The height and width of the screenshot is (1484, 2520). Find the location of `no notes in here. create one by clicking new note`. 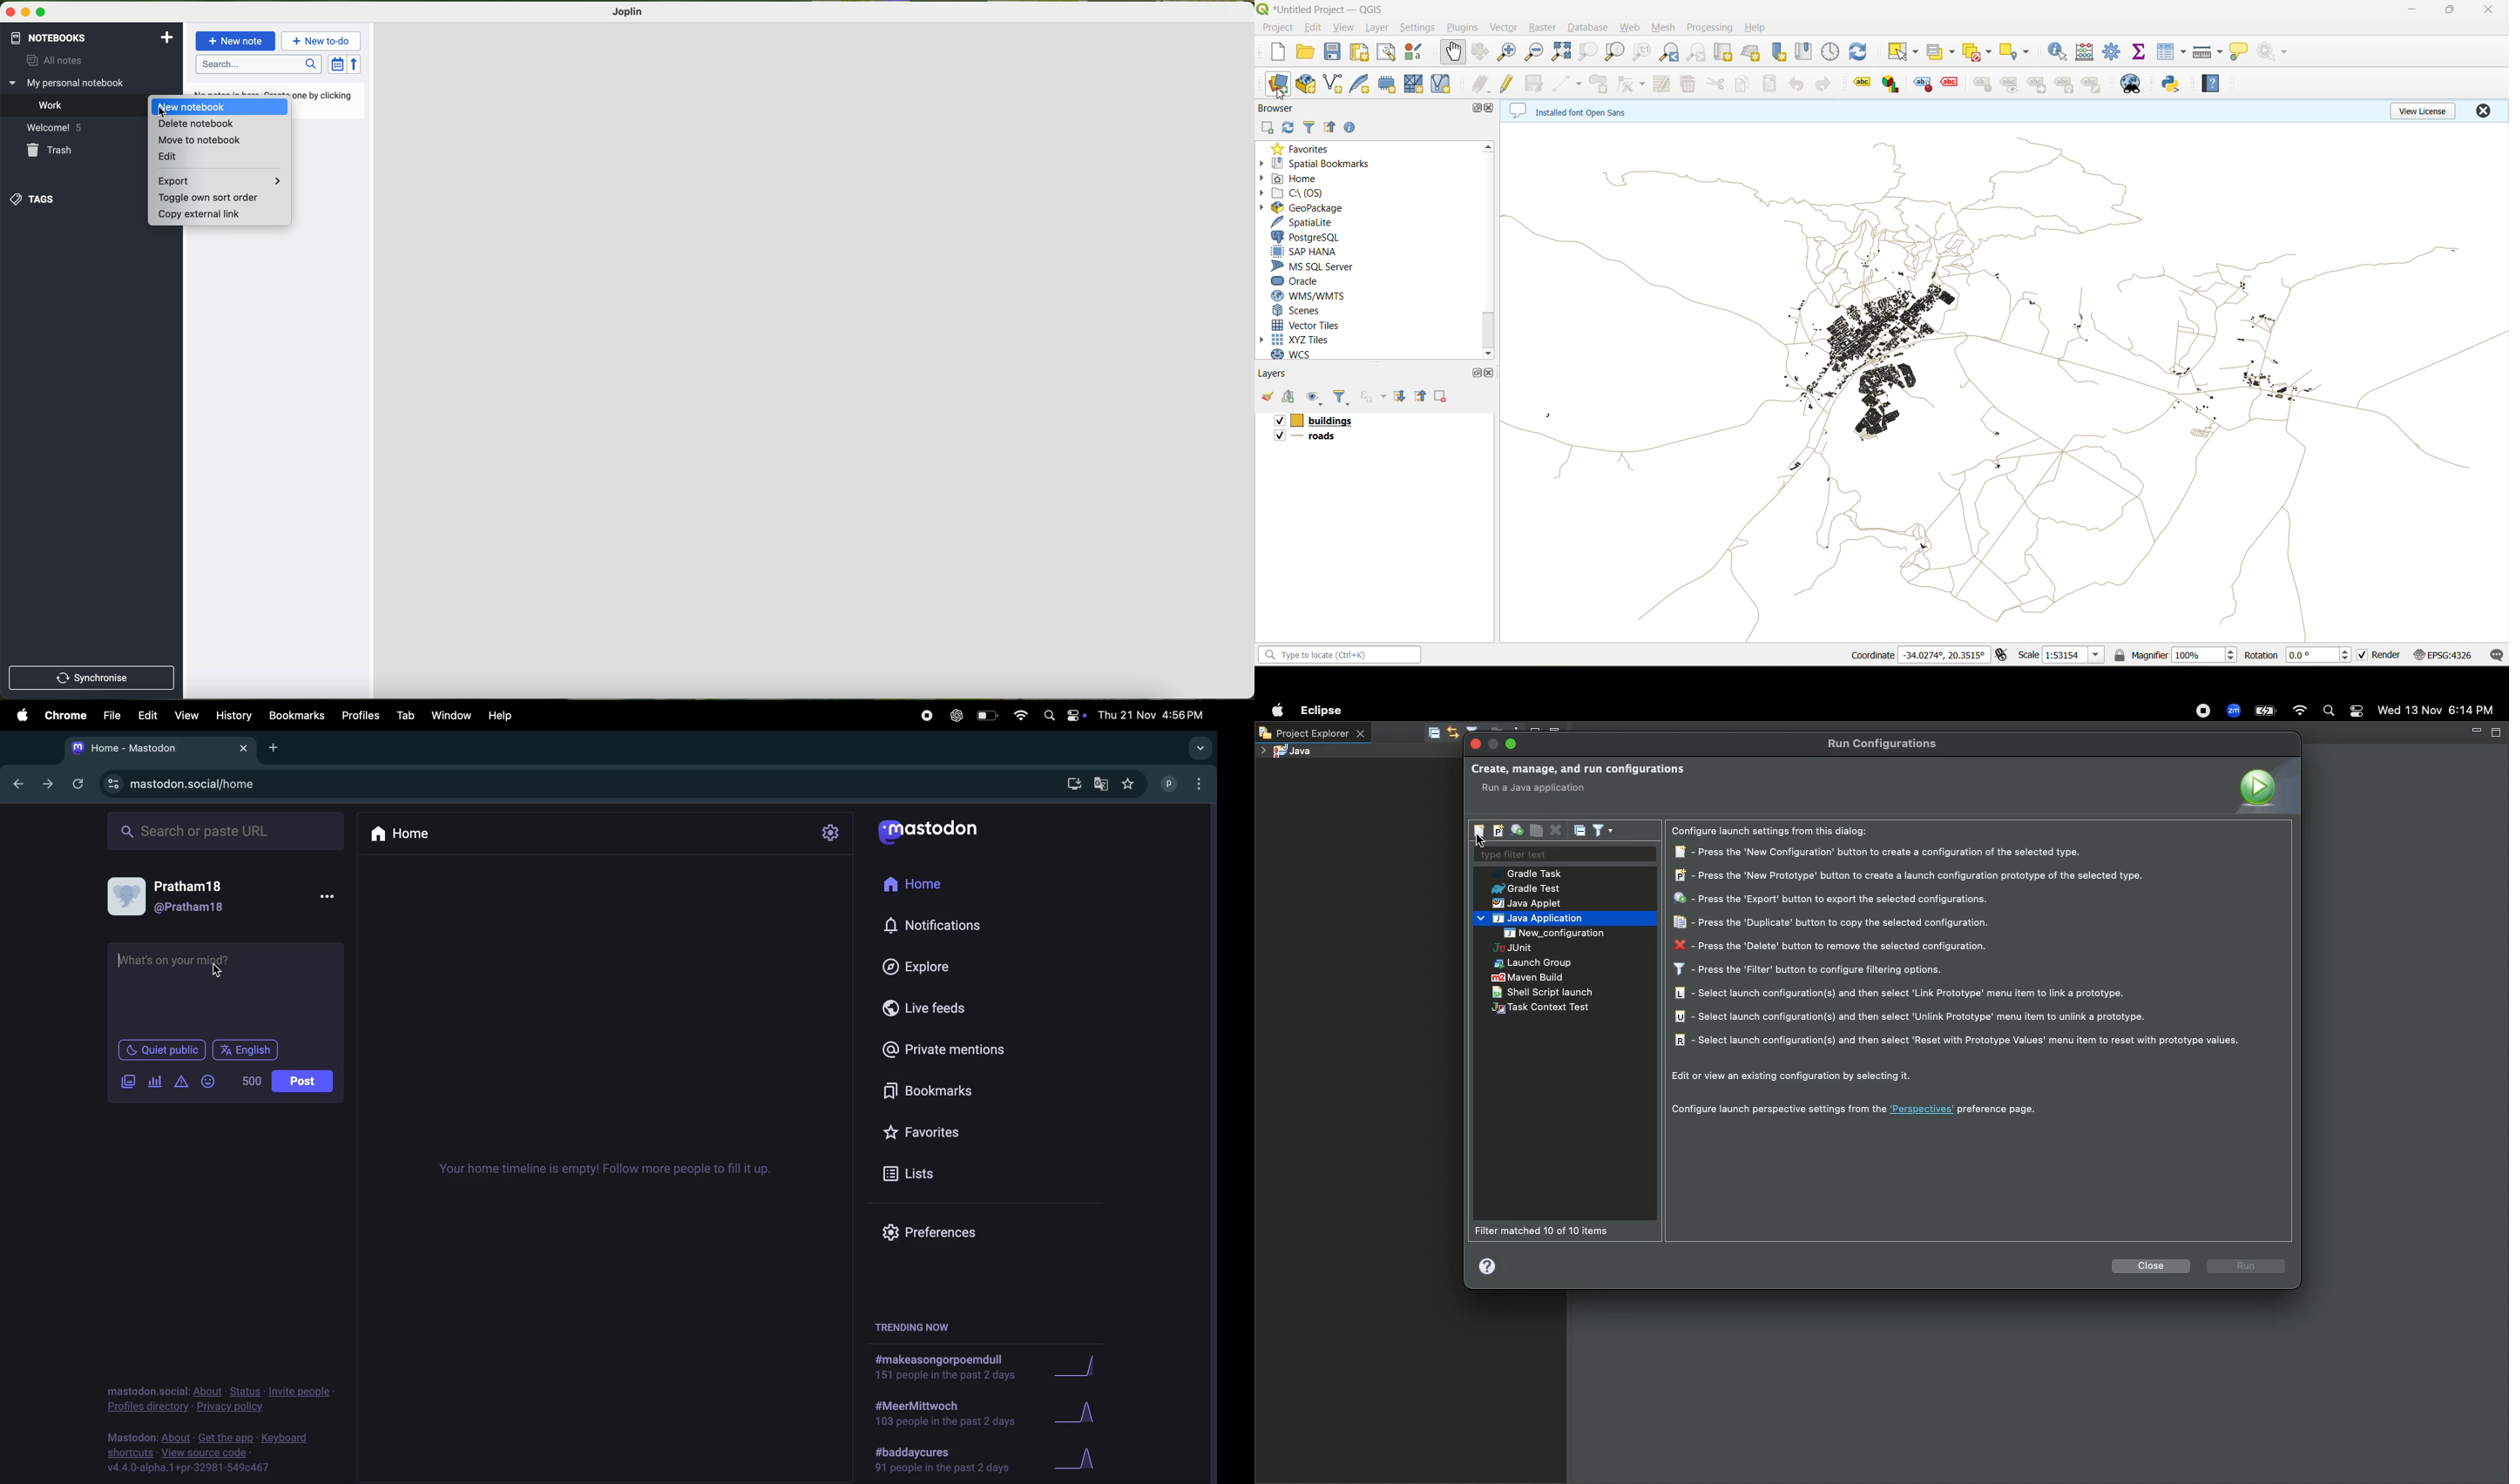

no notes in here. create one by clicking new note is located at coordinates (325, 100).